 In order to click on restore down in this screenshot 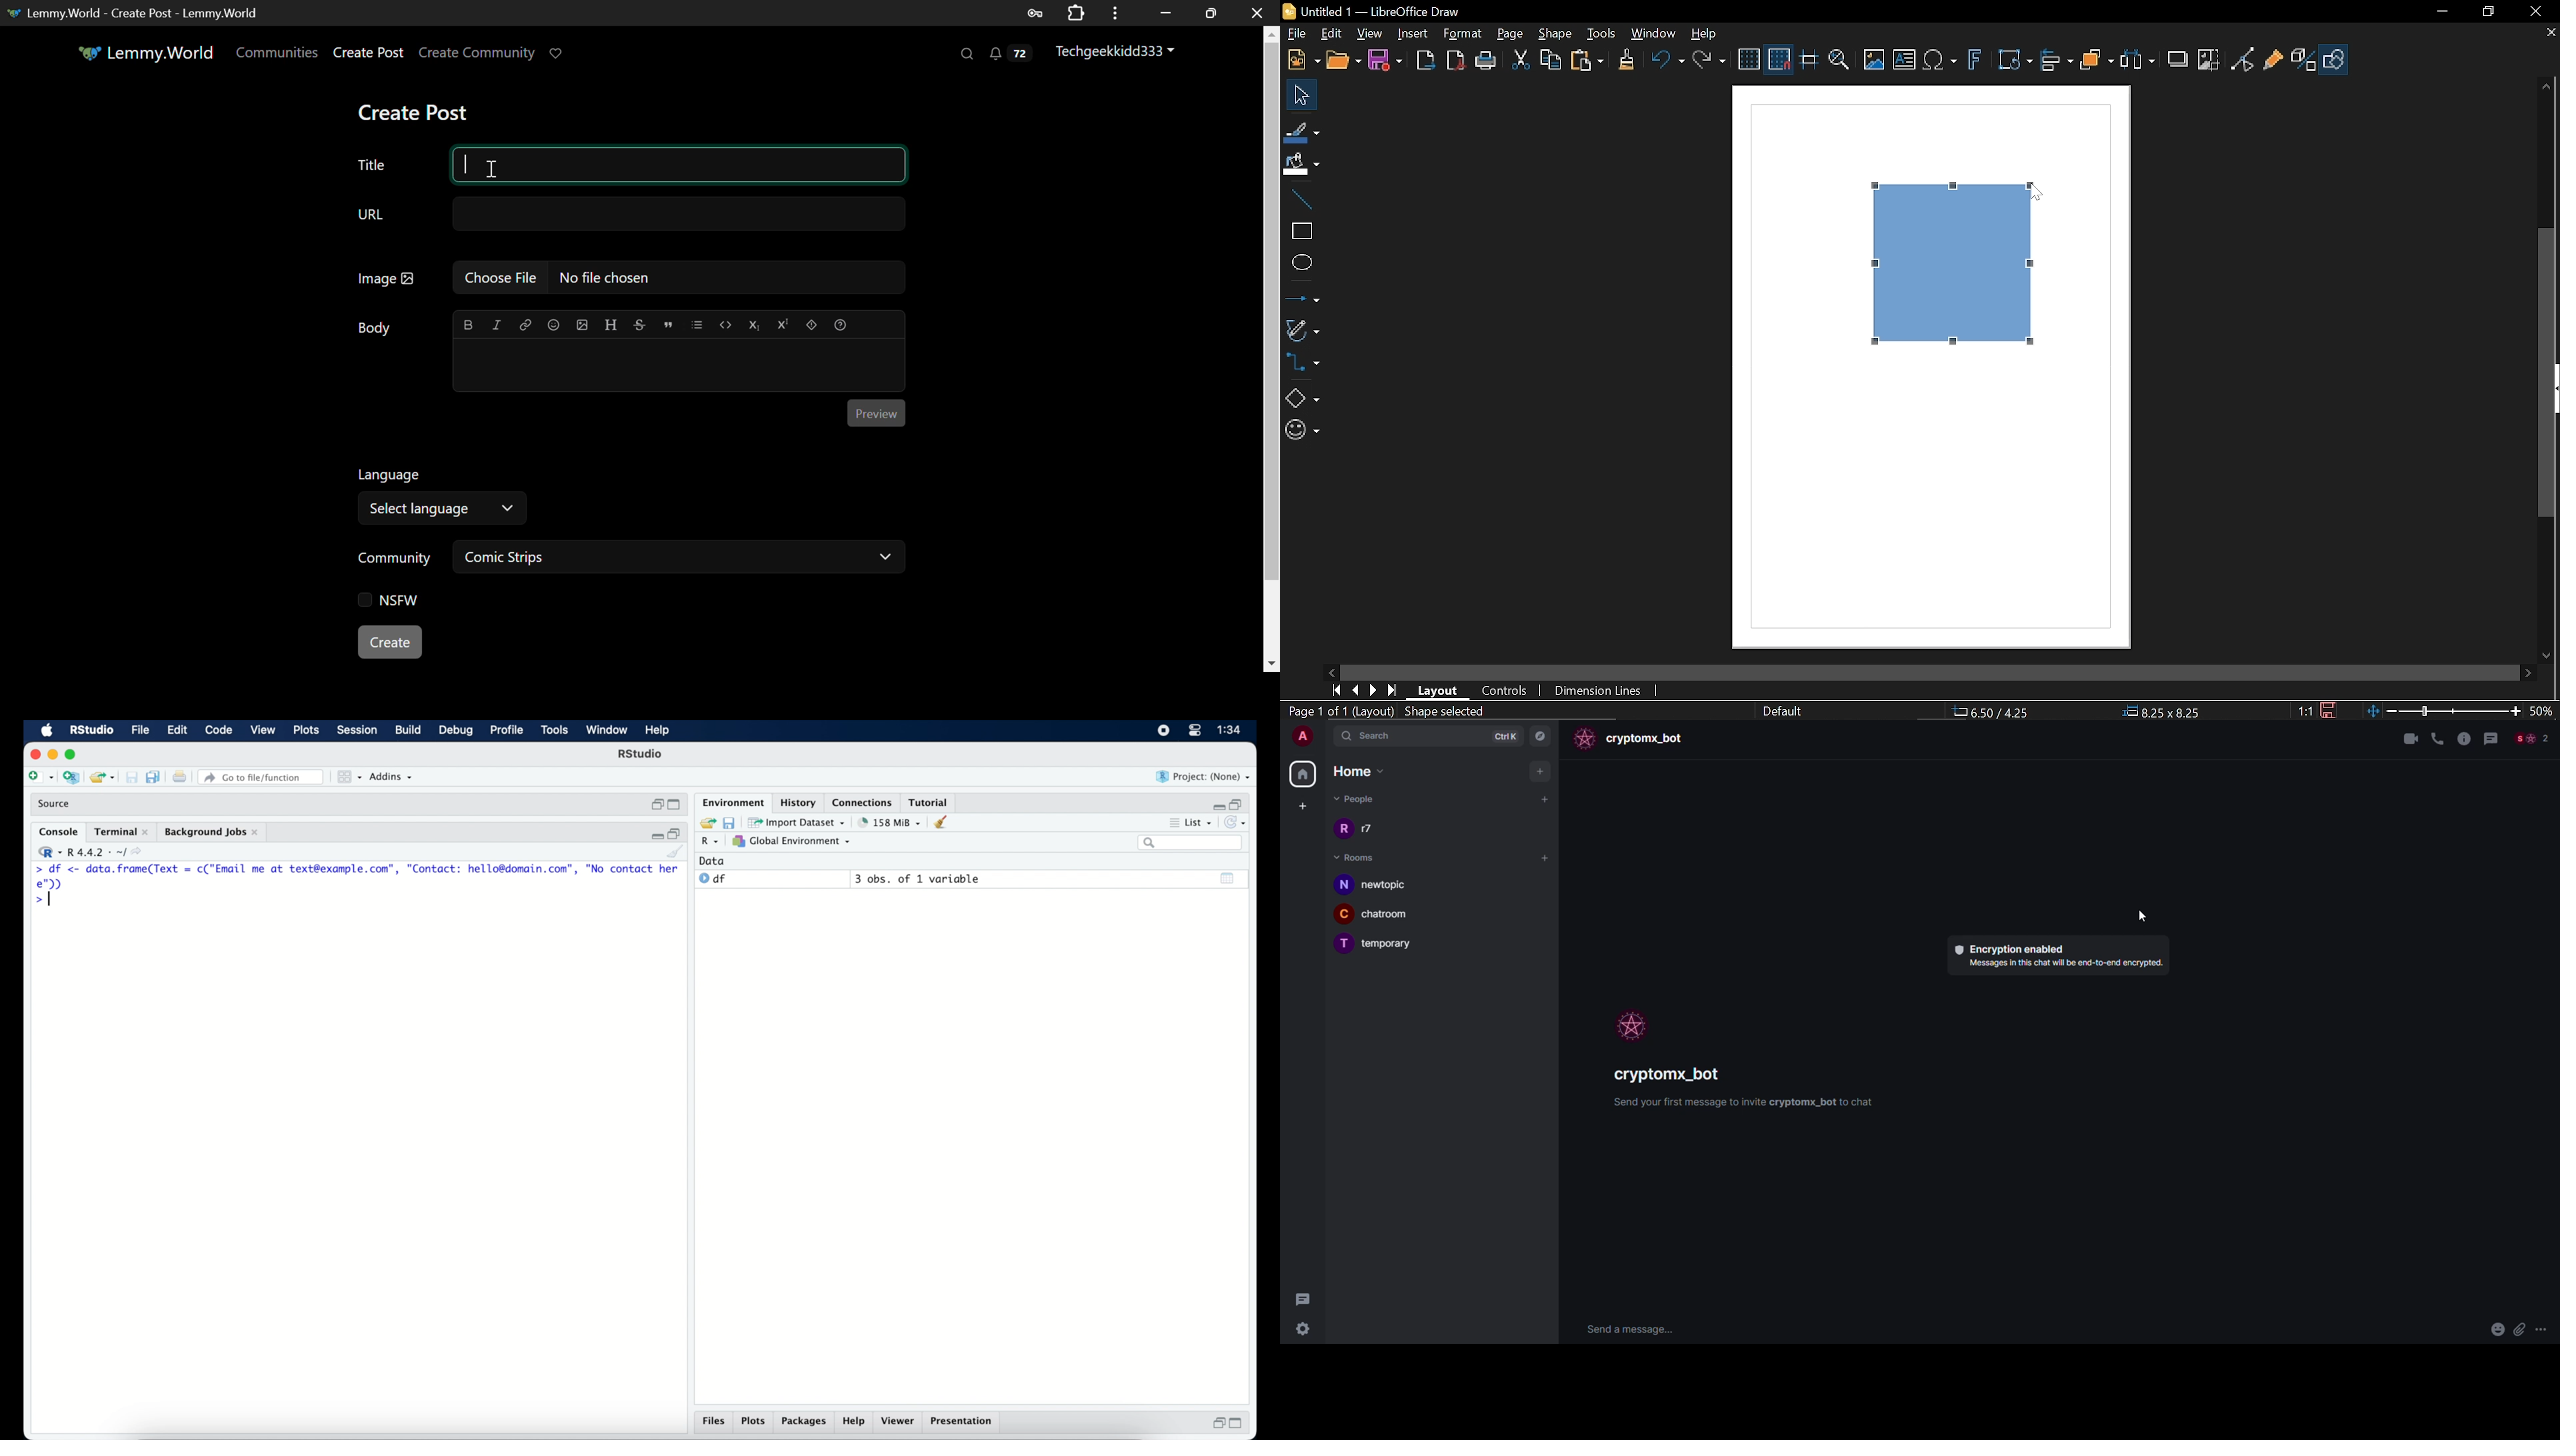, I will do `click(655, 805)`.